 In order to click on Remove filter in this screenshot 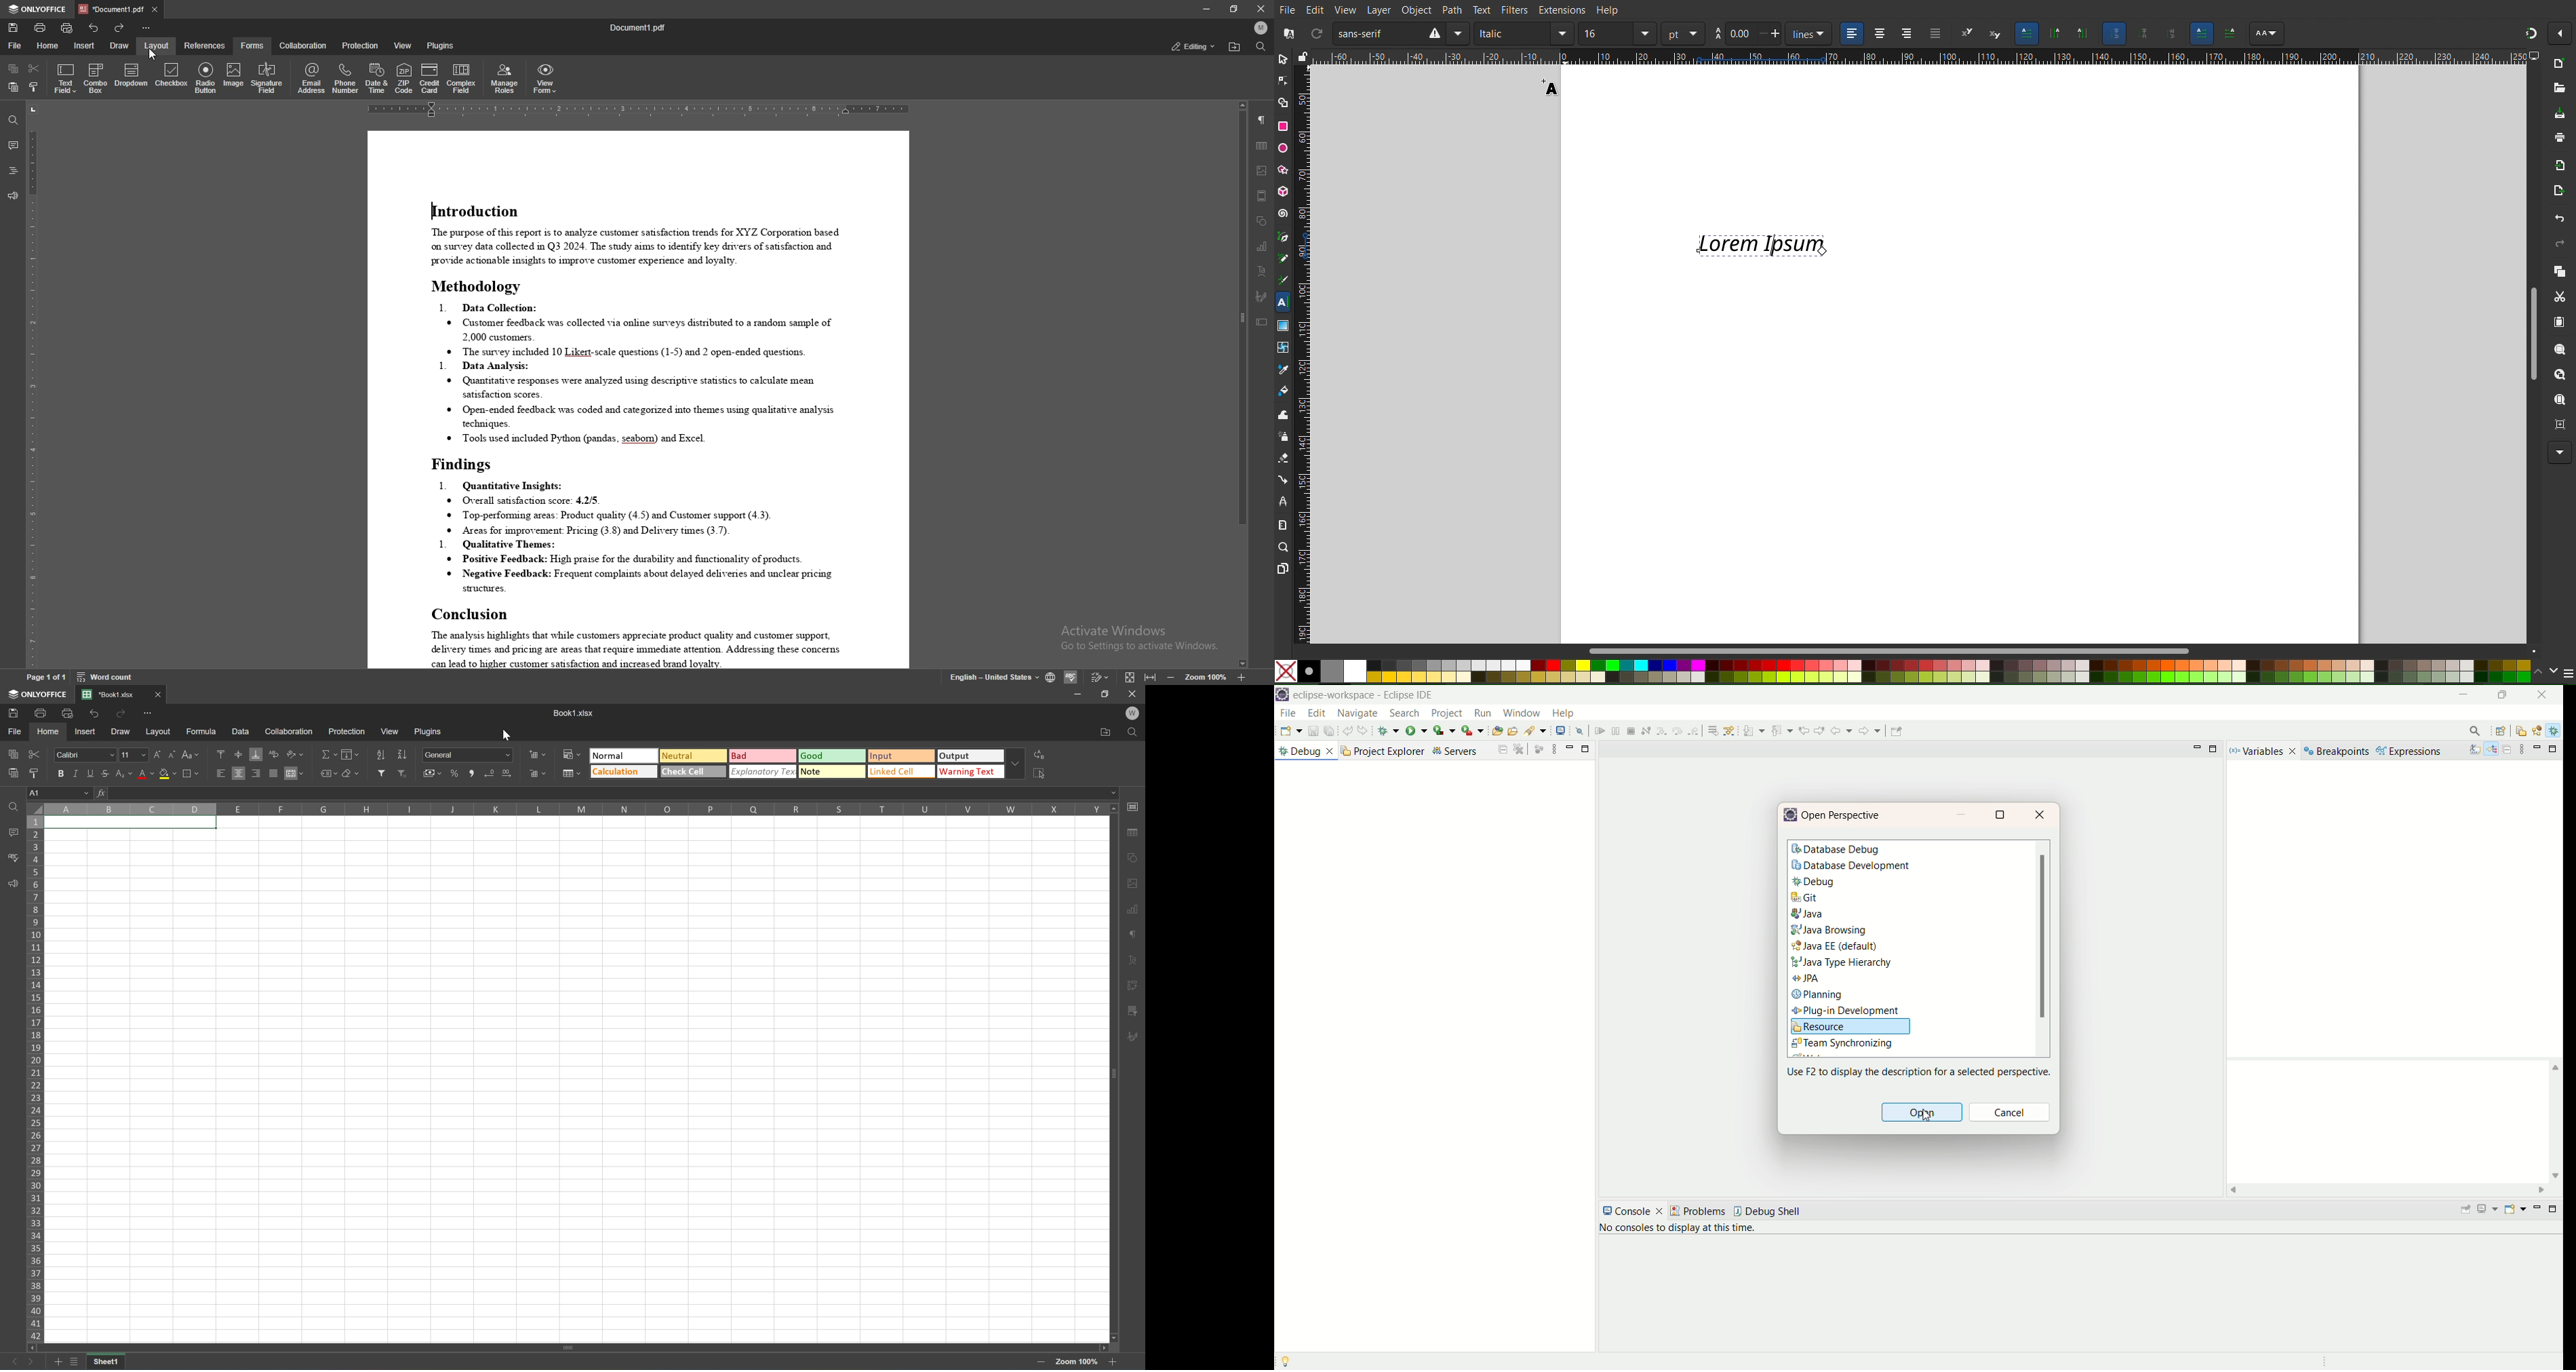, I will do `click(402, 773)`.